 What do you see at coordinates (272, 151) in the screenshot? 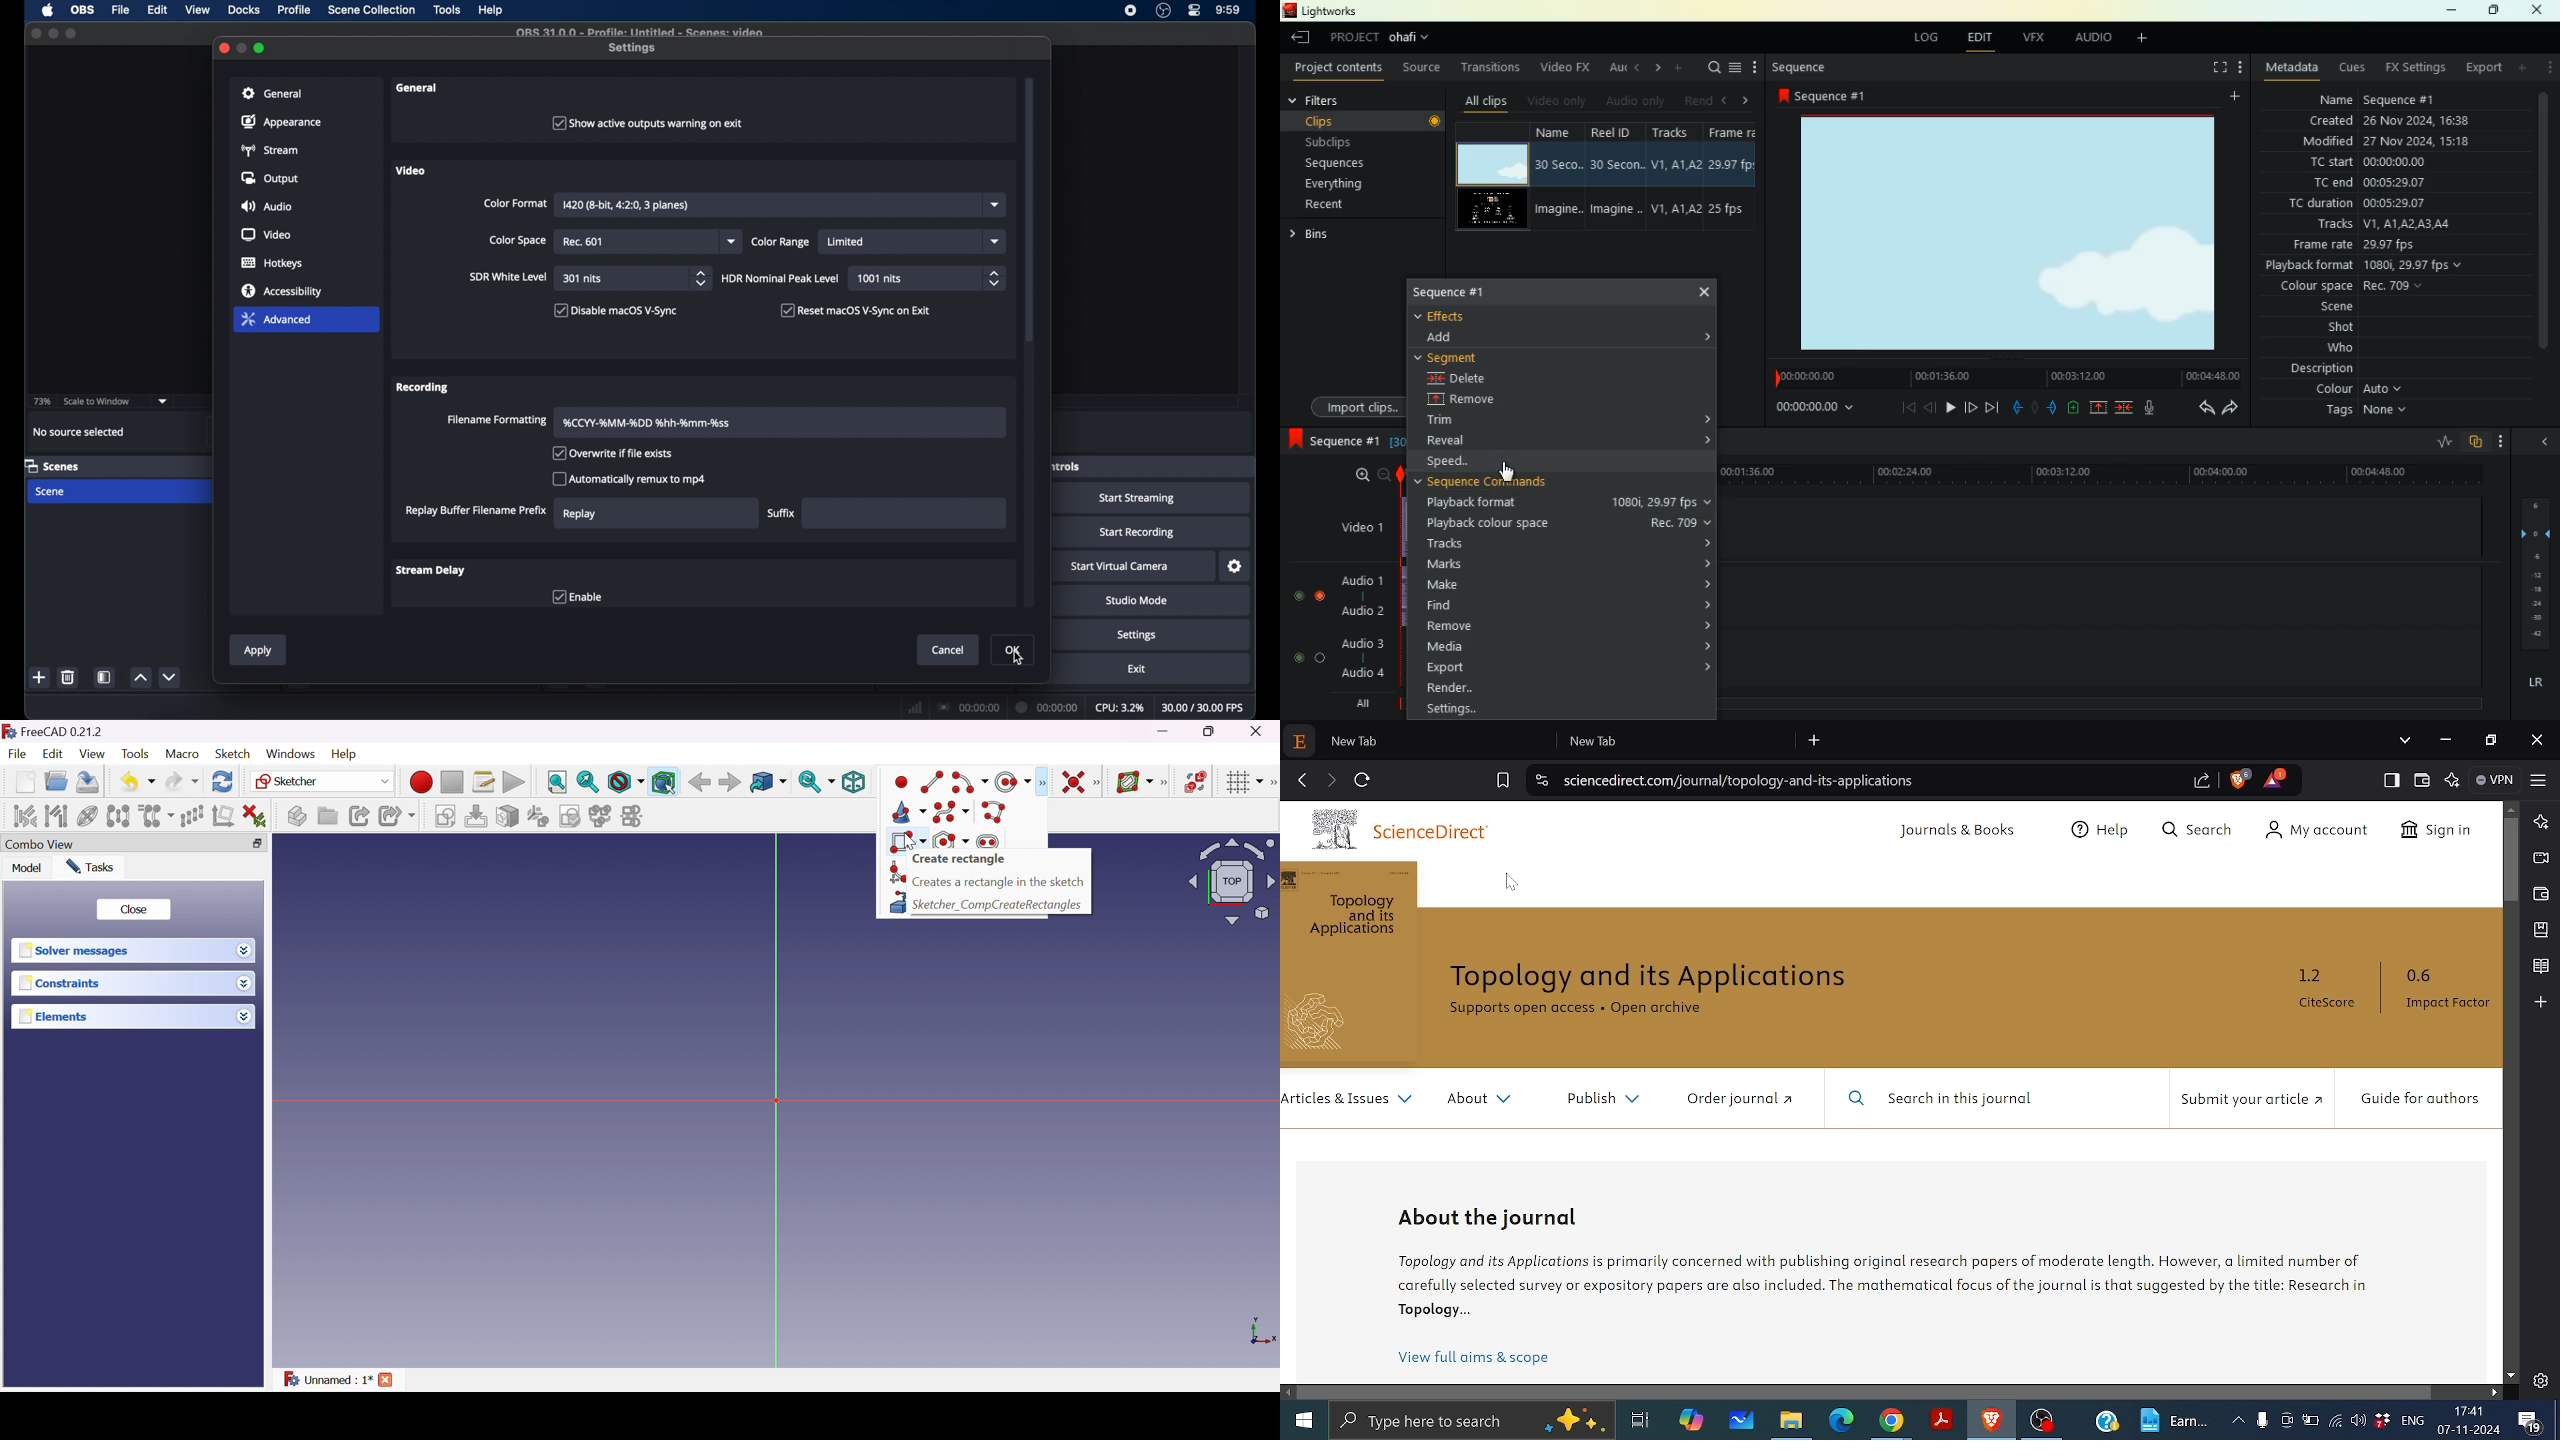
I see `stream` at bounding box center [272, 151].